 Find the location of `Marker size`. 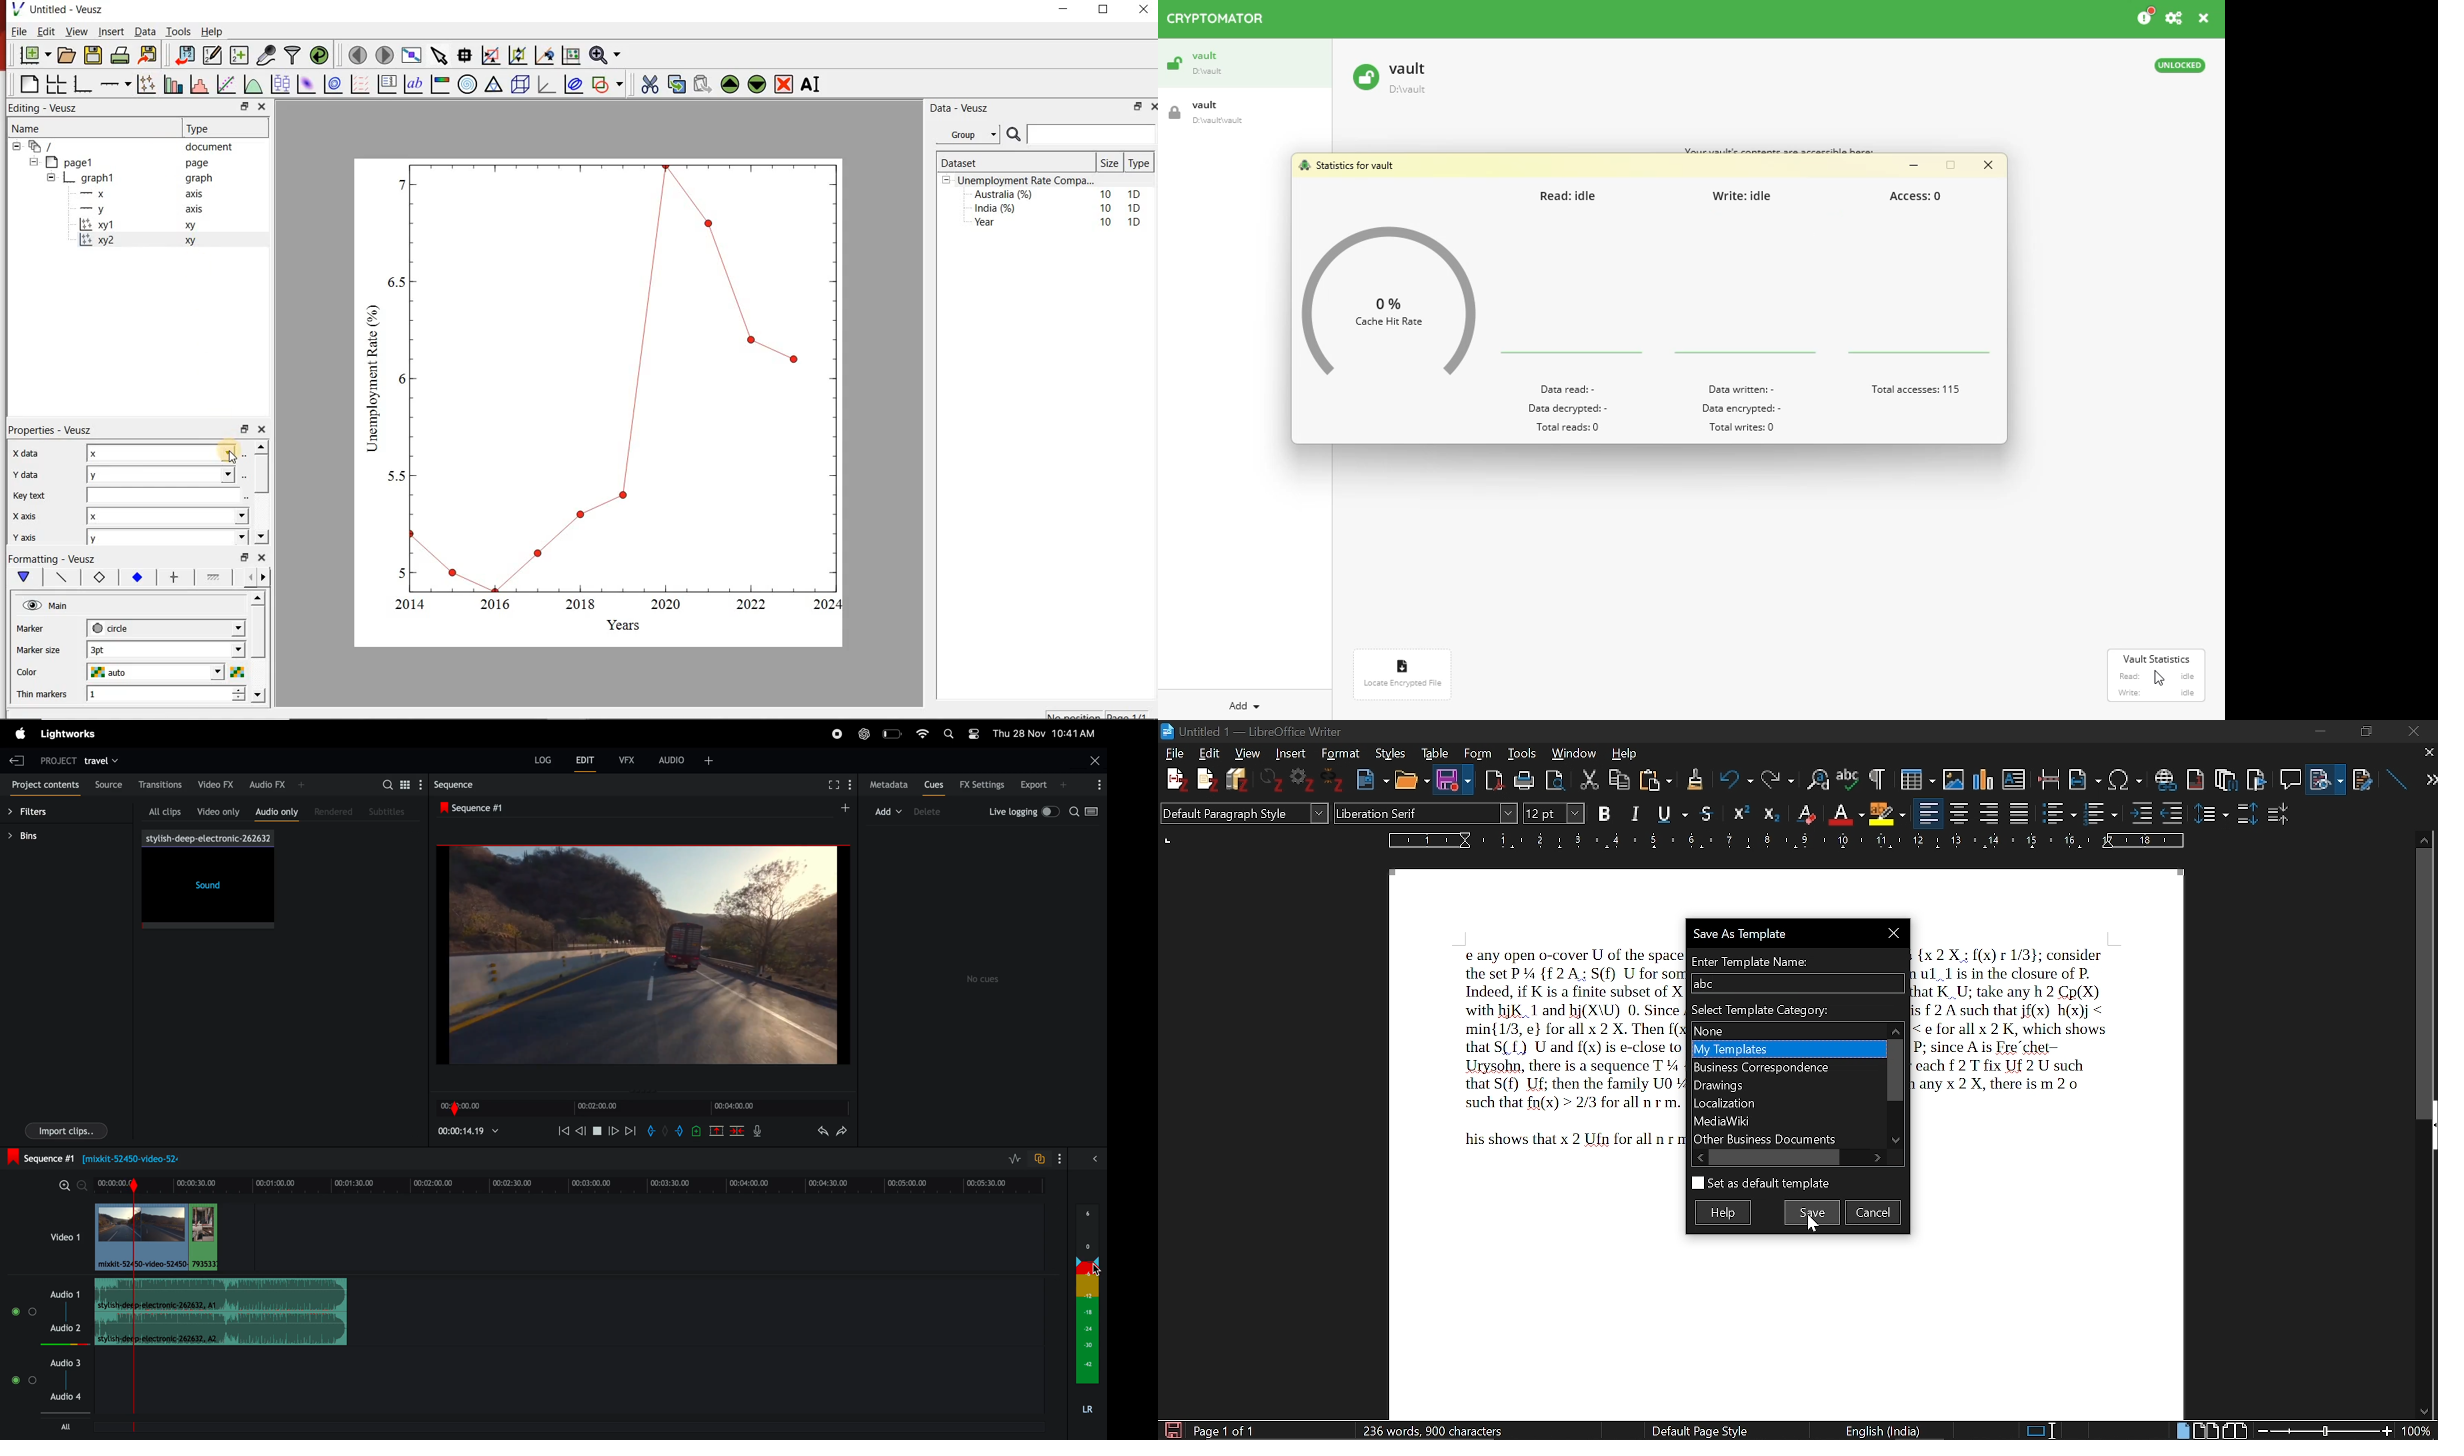

Marker size is located at coordinates (40, 648).